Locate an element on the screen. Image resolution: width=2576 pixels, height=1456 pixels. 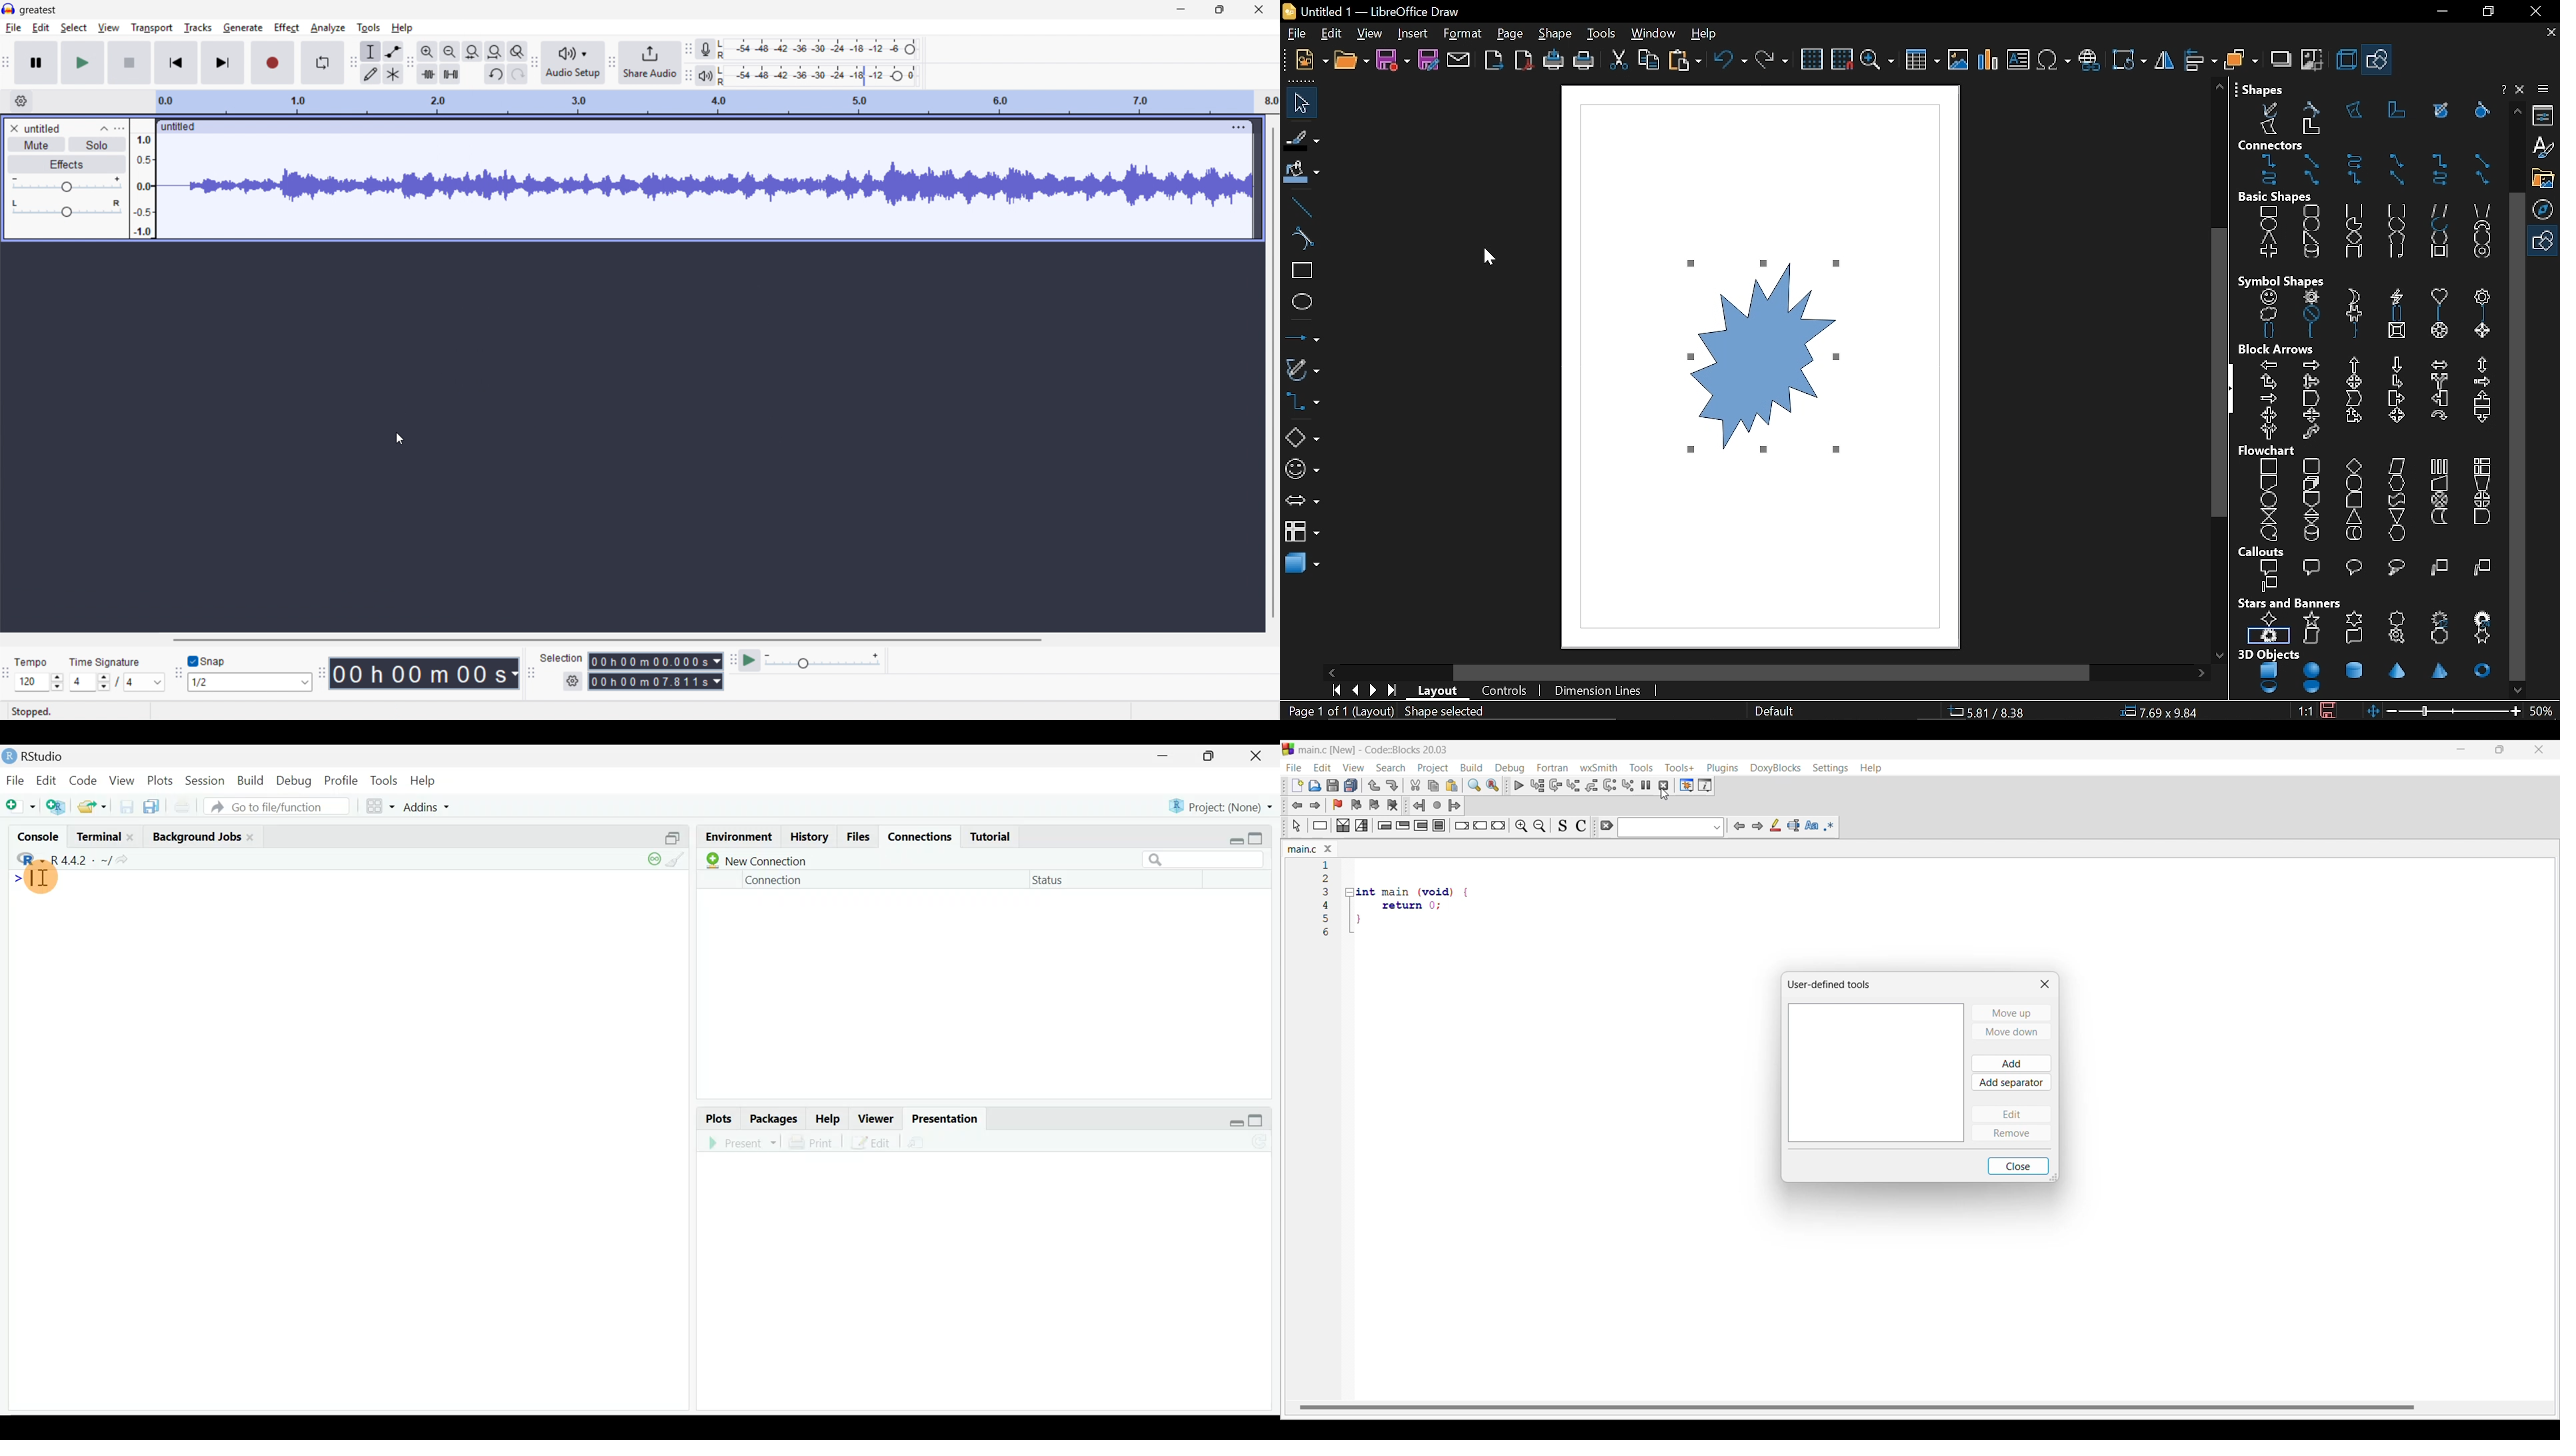
Line cursor is located at coordinates (13, 879).